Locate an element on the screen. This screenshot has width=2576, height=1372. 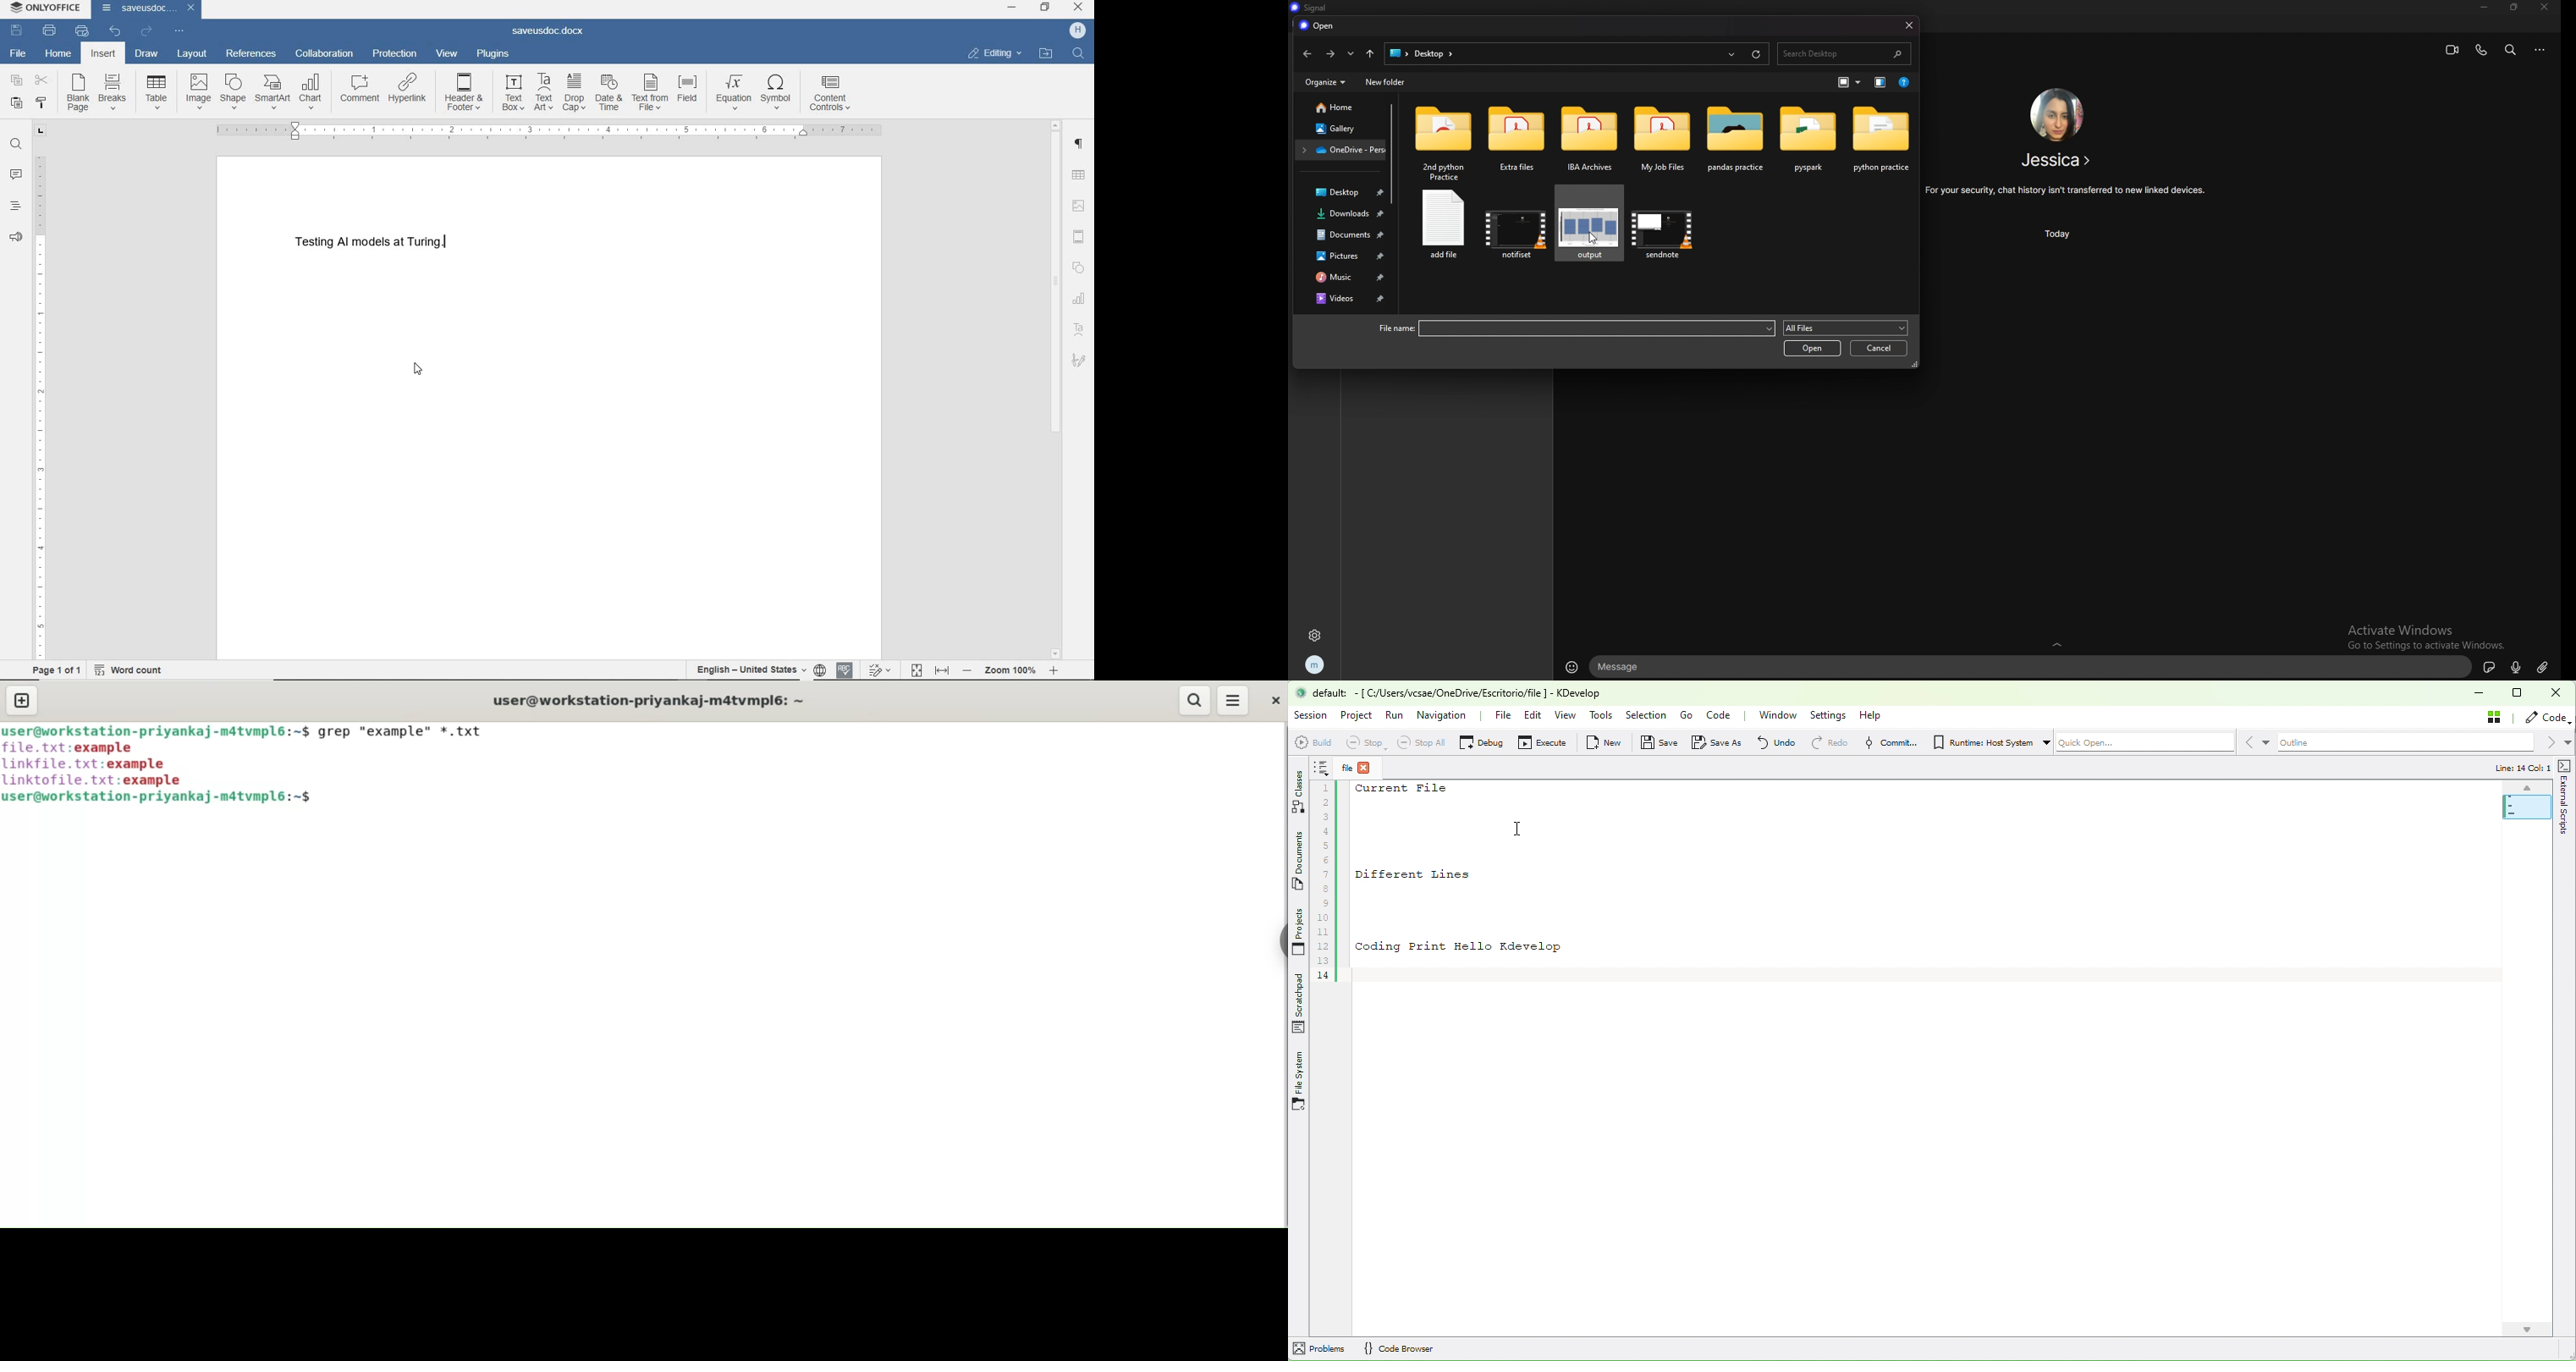
voice call is located at coordinates (2481, 50).